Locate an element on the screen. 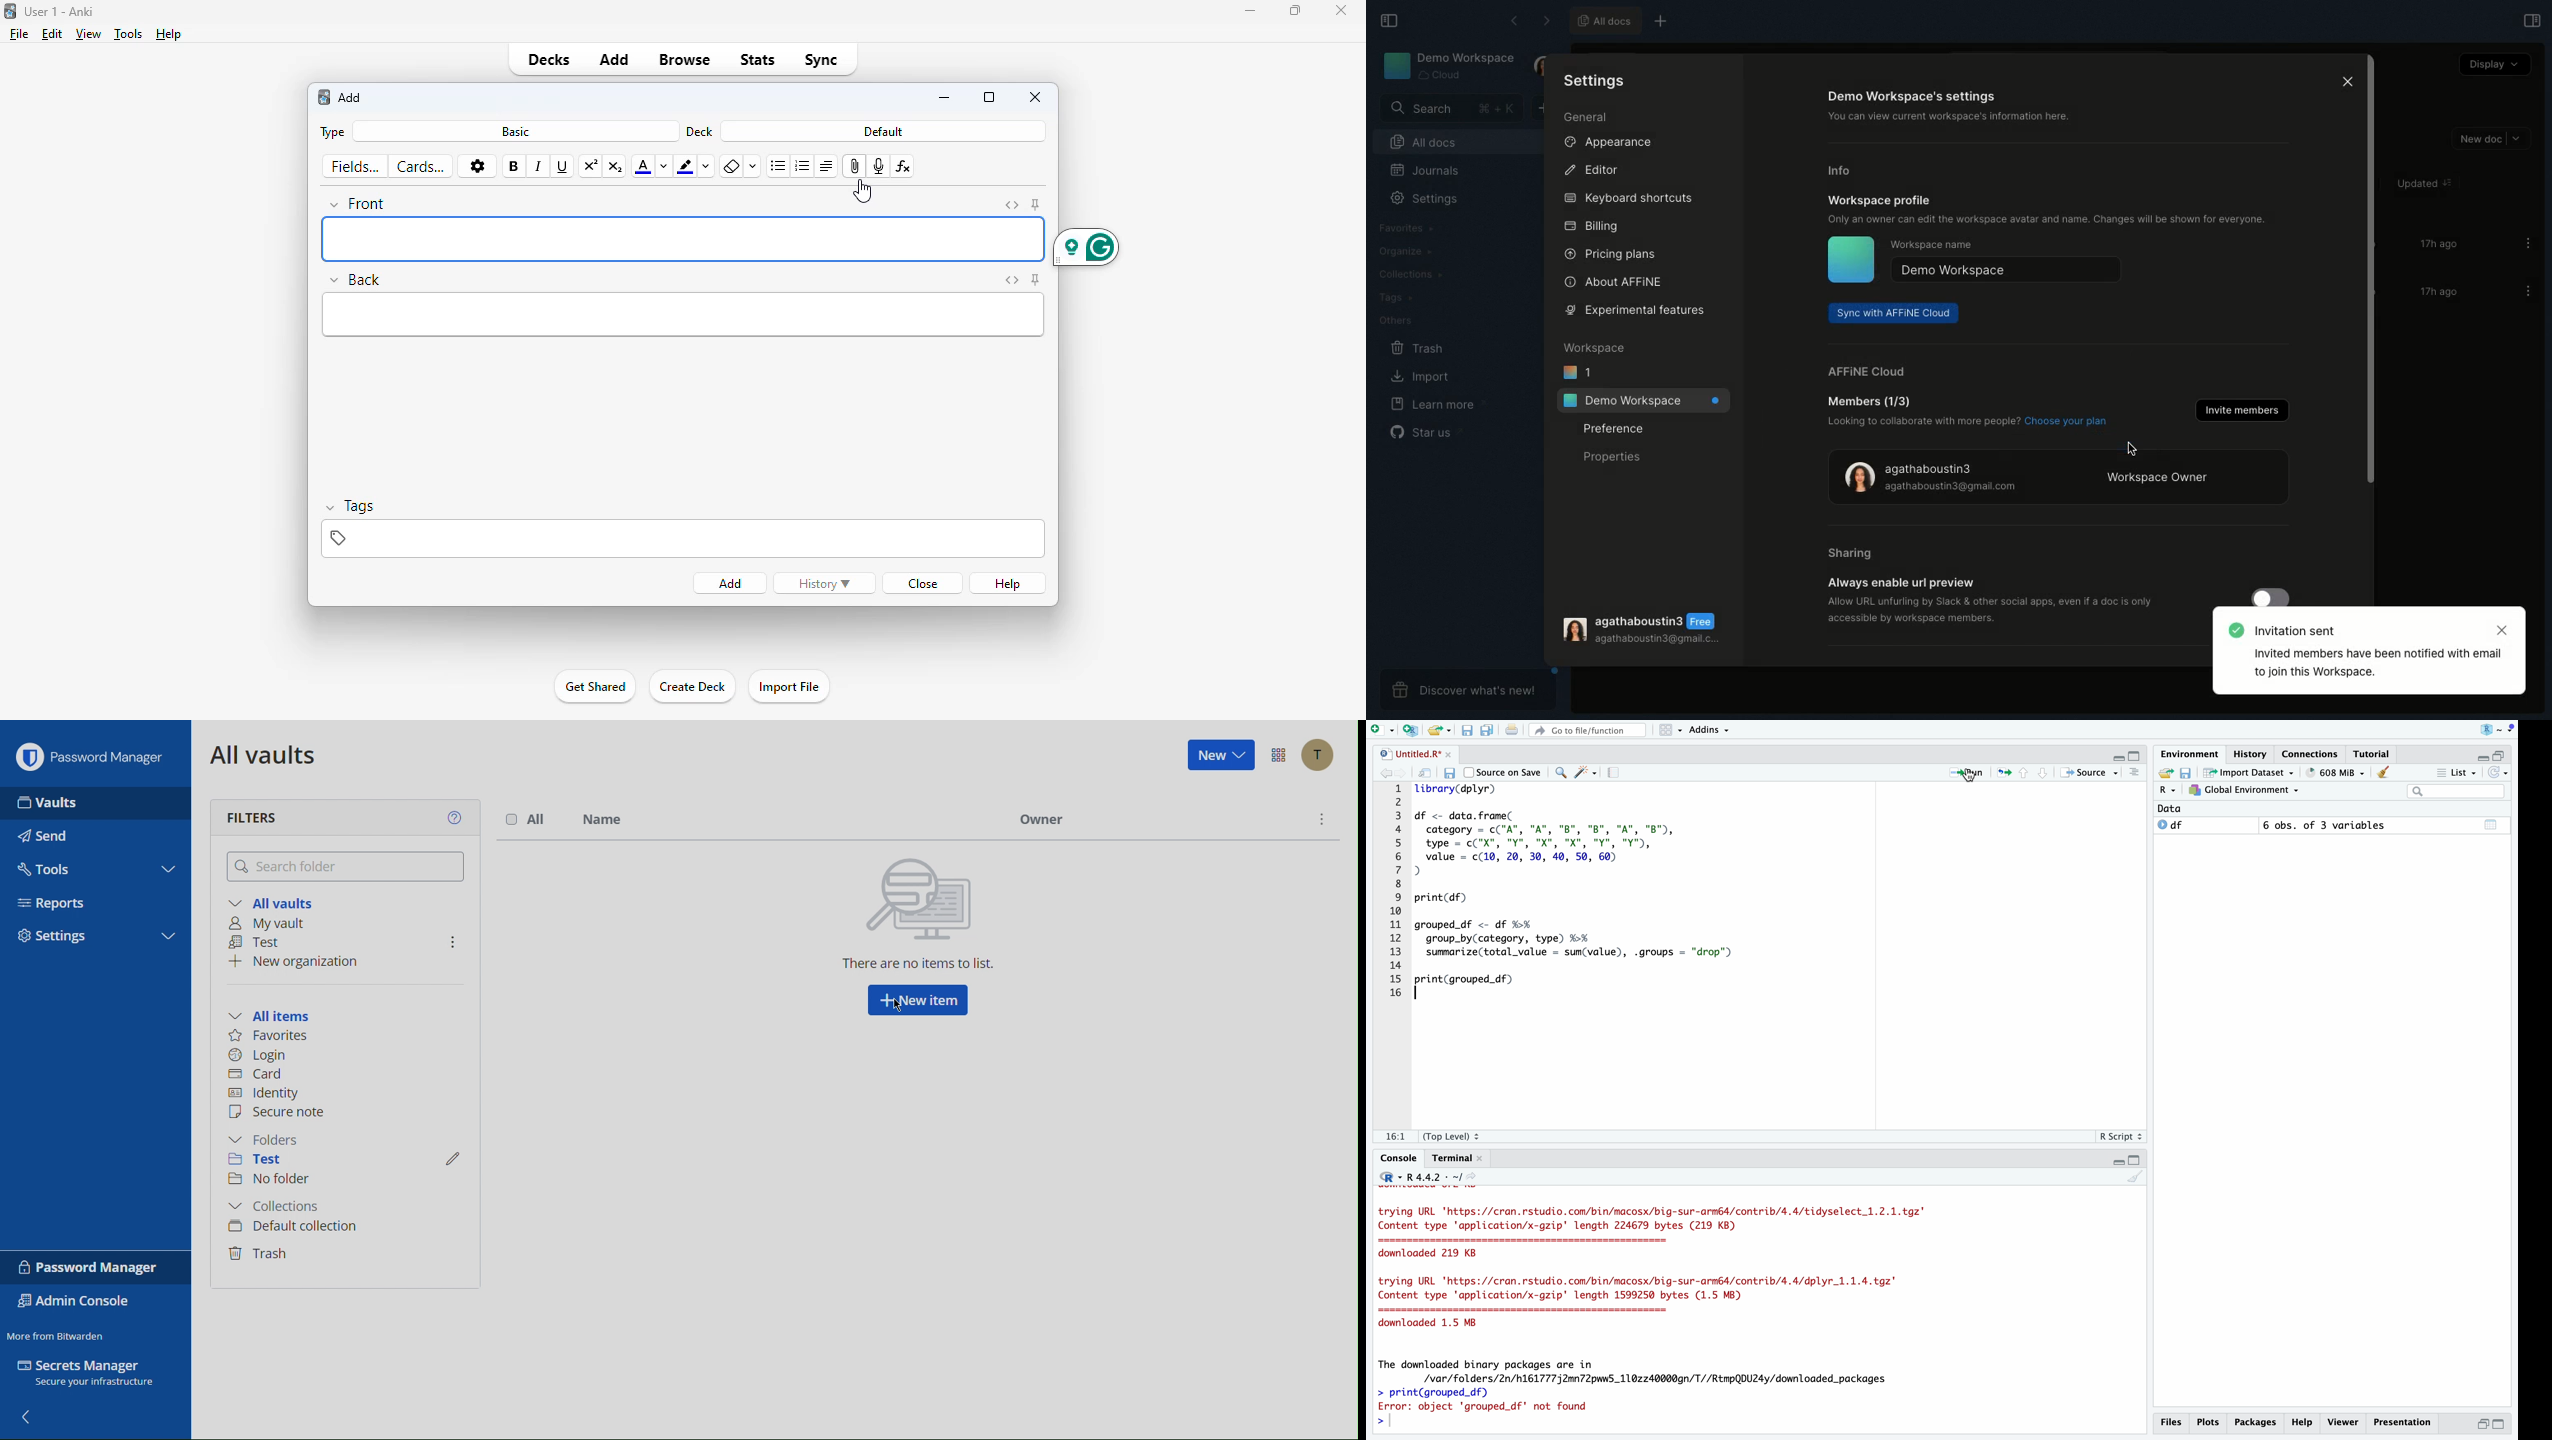  Full Height is located at coordinates (2500, 1424).